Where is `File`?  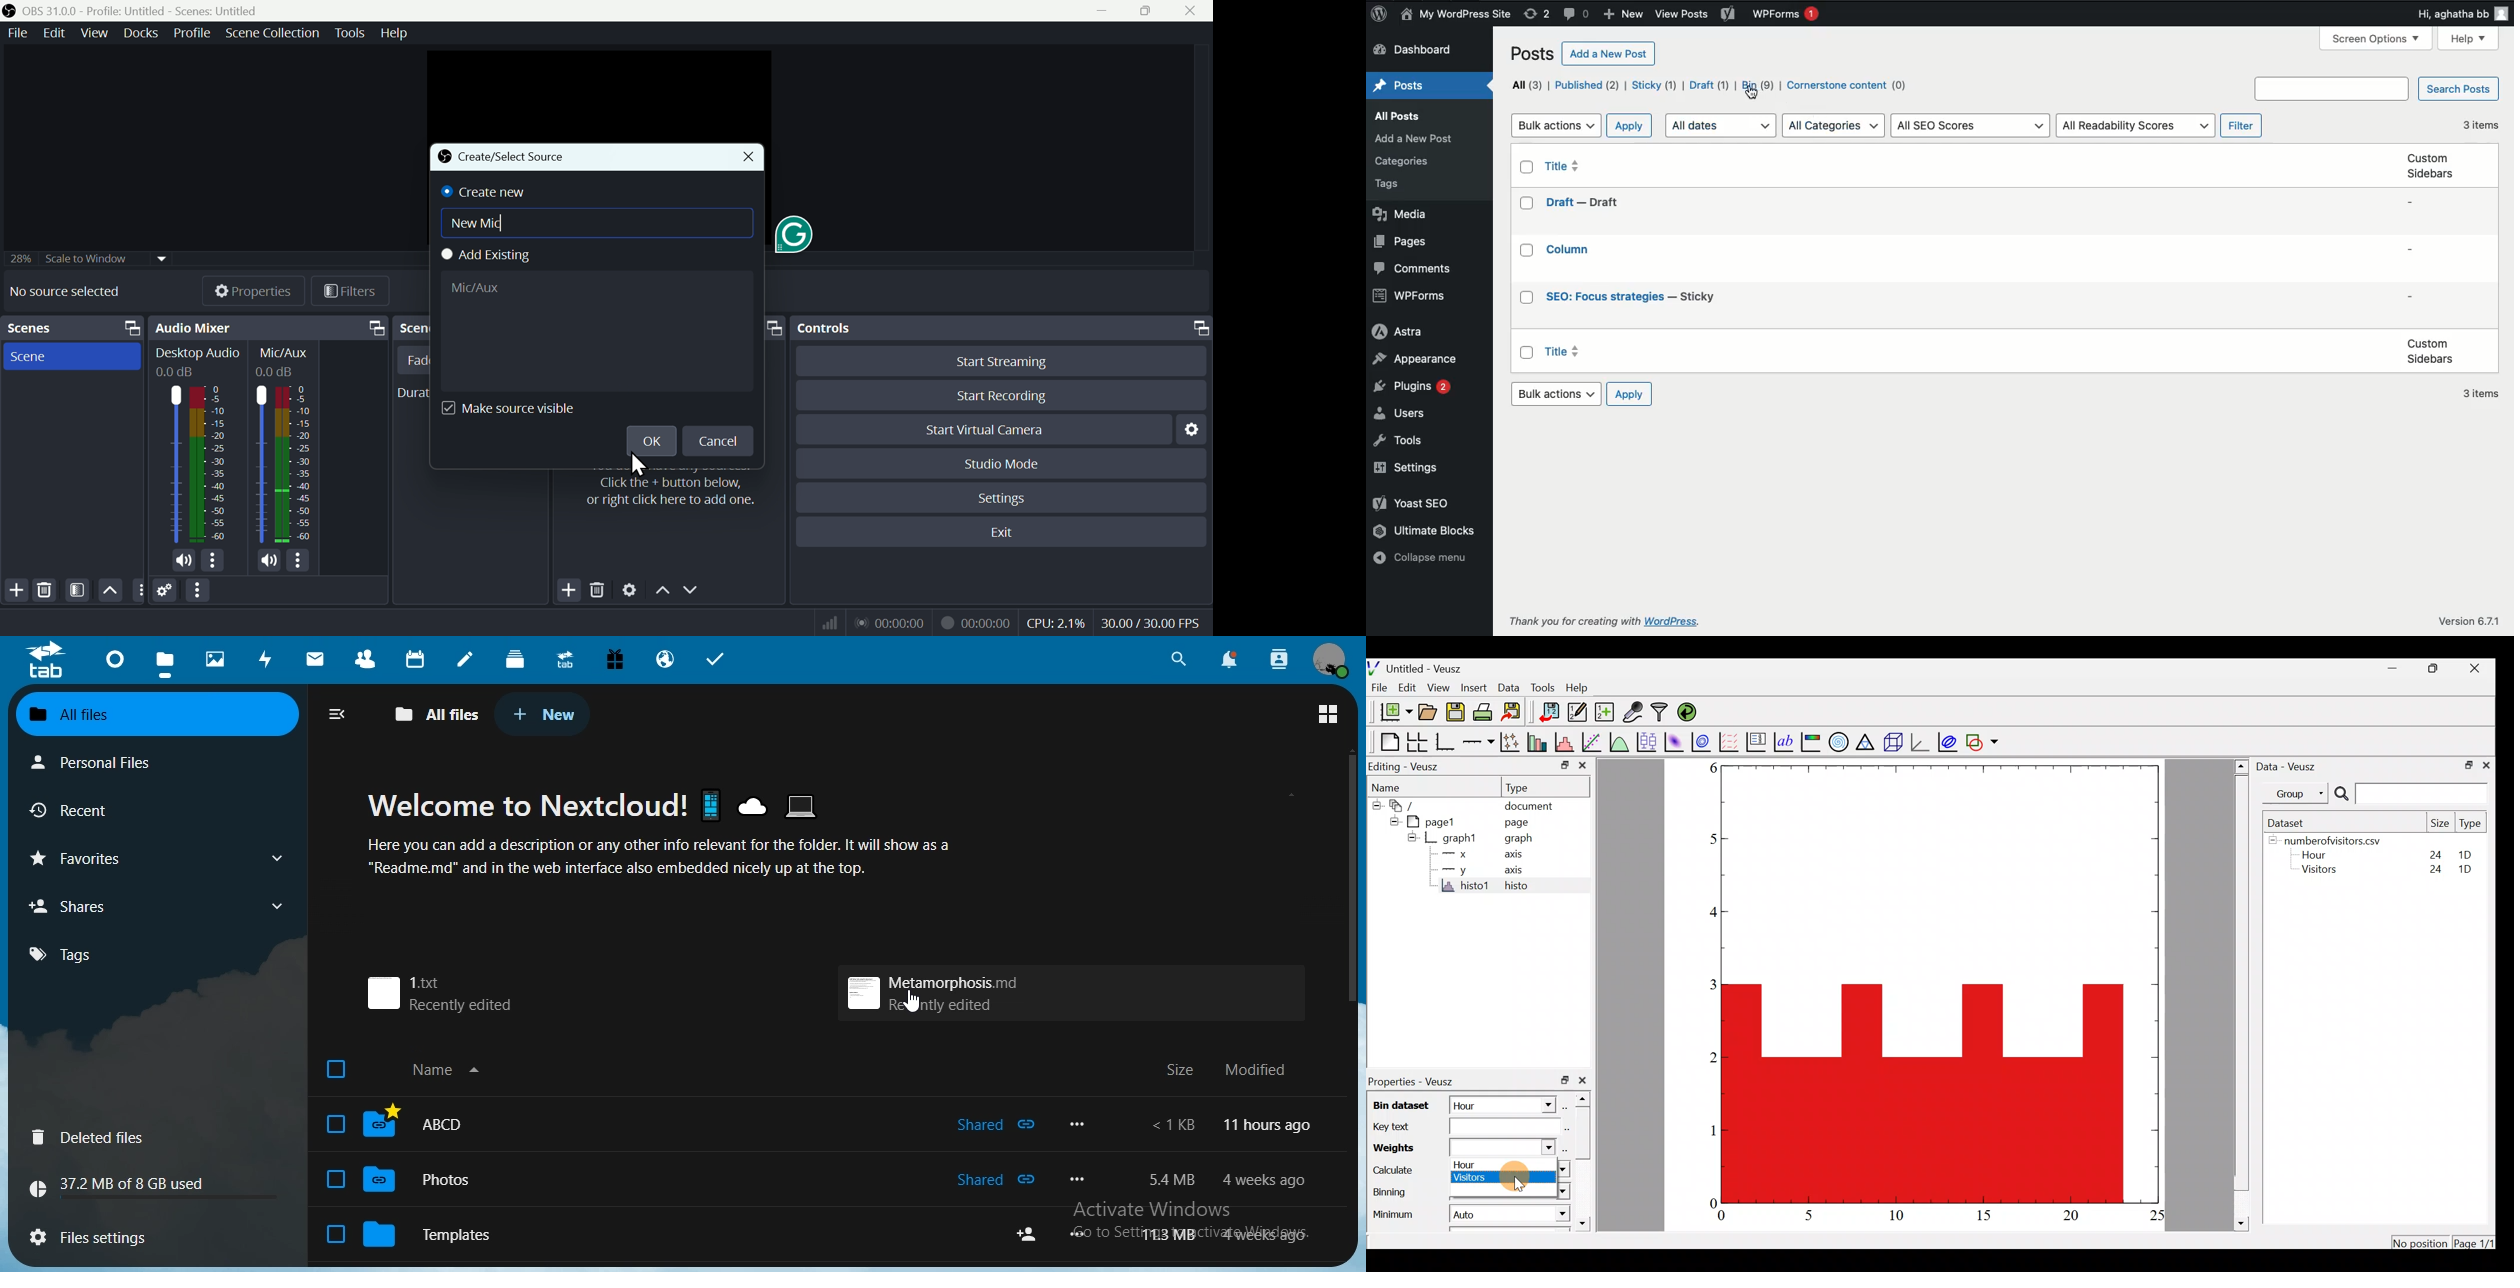
File is located at coordinates (16, 34).